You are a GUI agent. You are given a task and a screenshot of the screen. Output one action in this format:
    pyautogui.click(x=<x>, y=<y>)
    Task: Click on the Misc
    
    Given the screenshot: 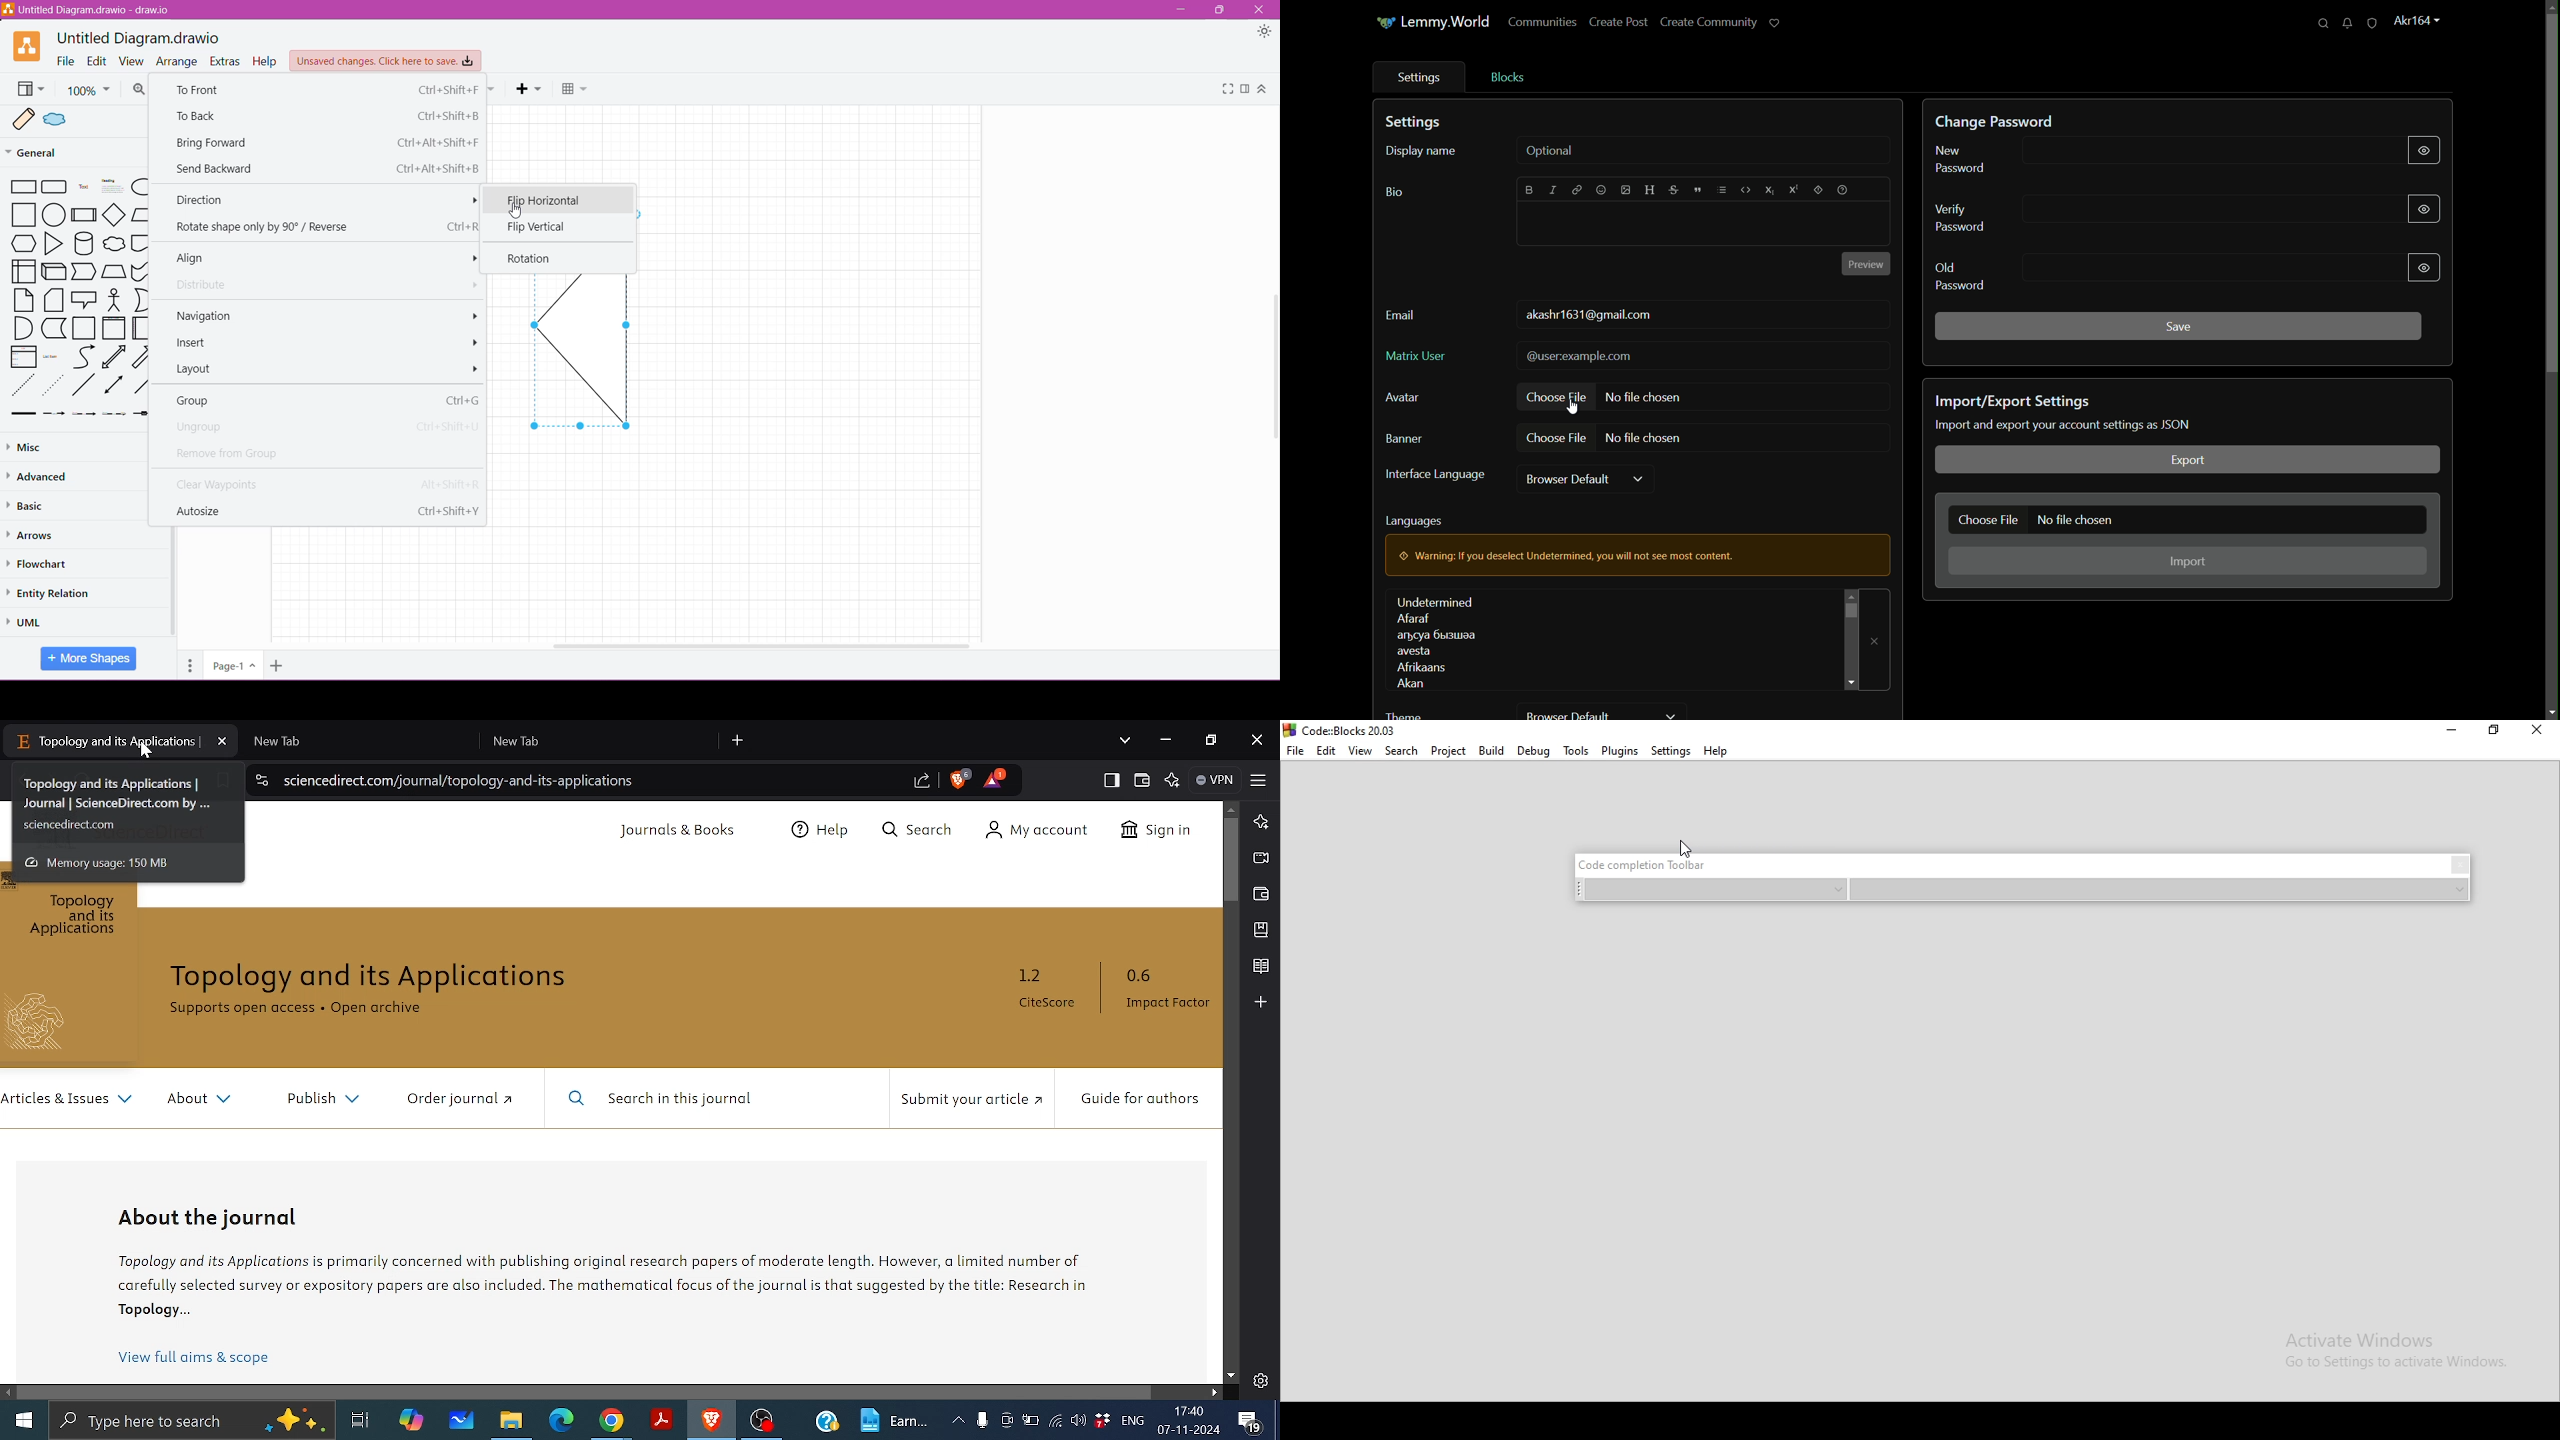 What is the action you would take?
    pyautogui.click(x=60, y=448)
    